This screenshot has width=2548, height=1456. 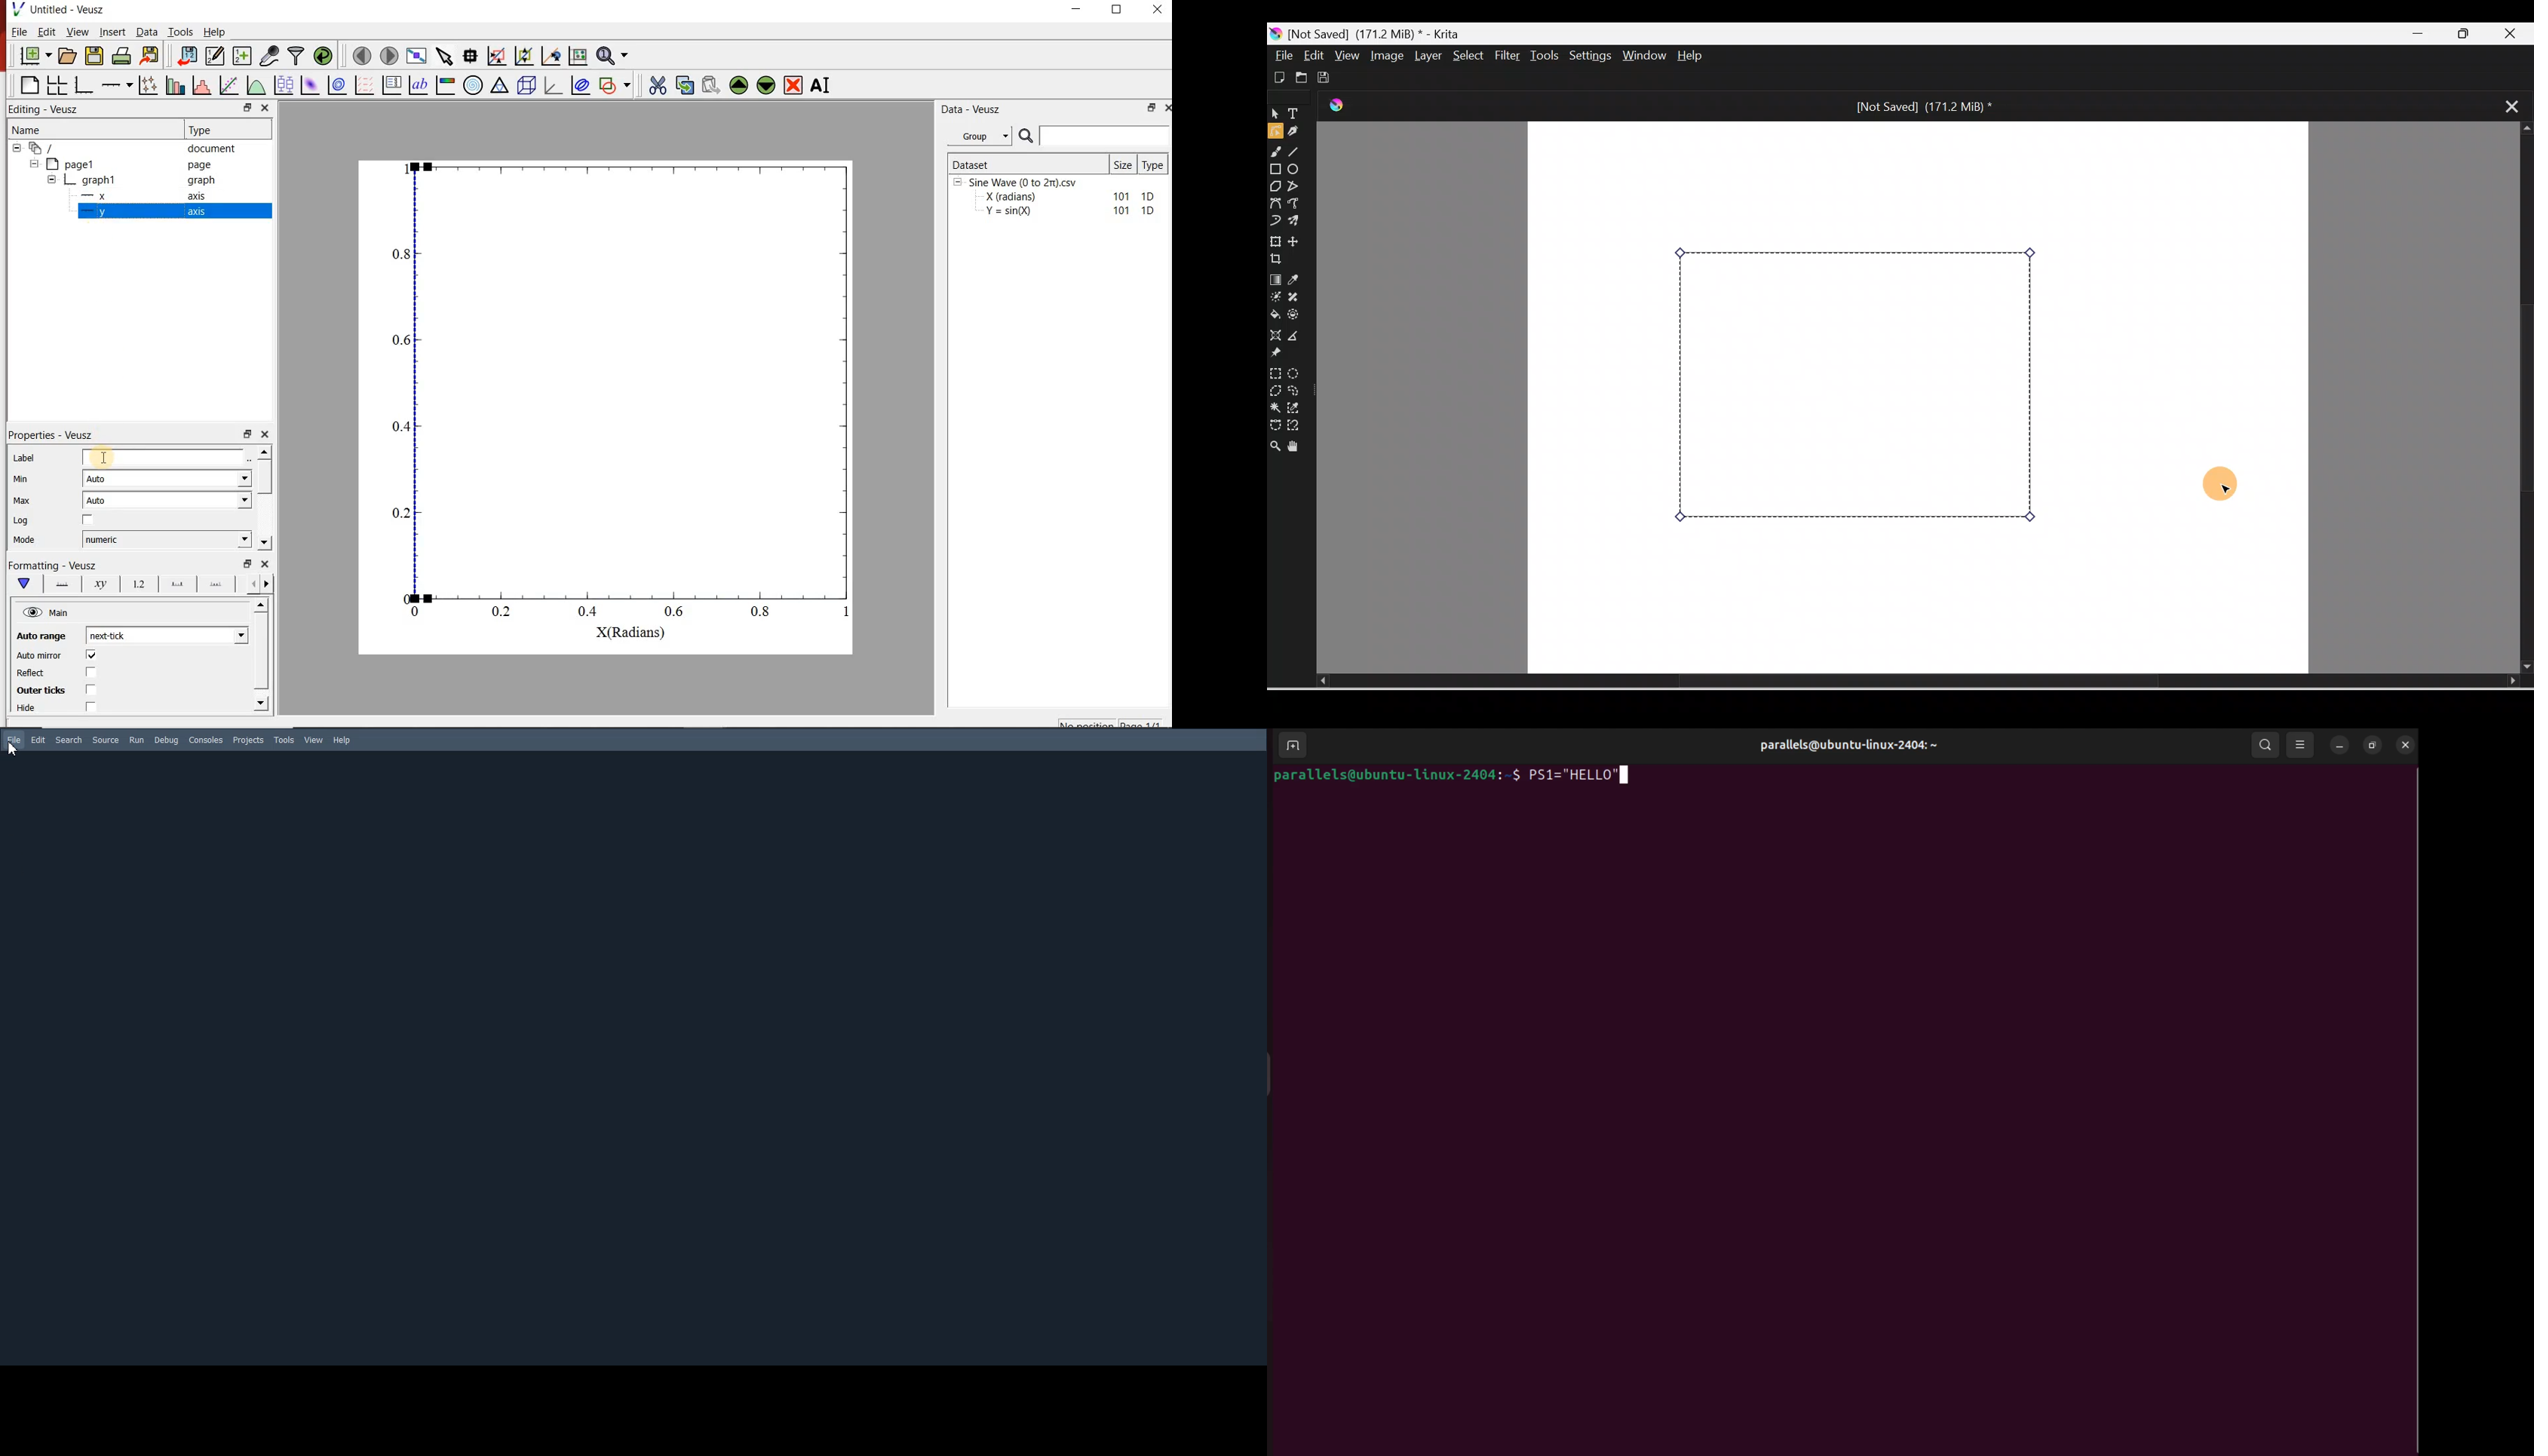 What do you see at coordinates (205, 741) in the screenshot?
I see `Consoles` at bounding box center [205, 741].